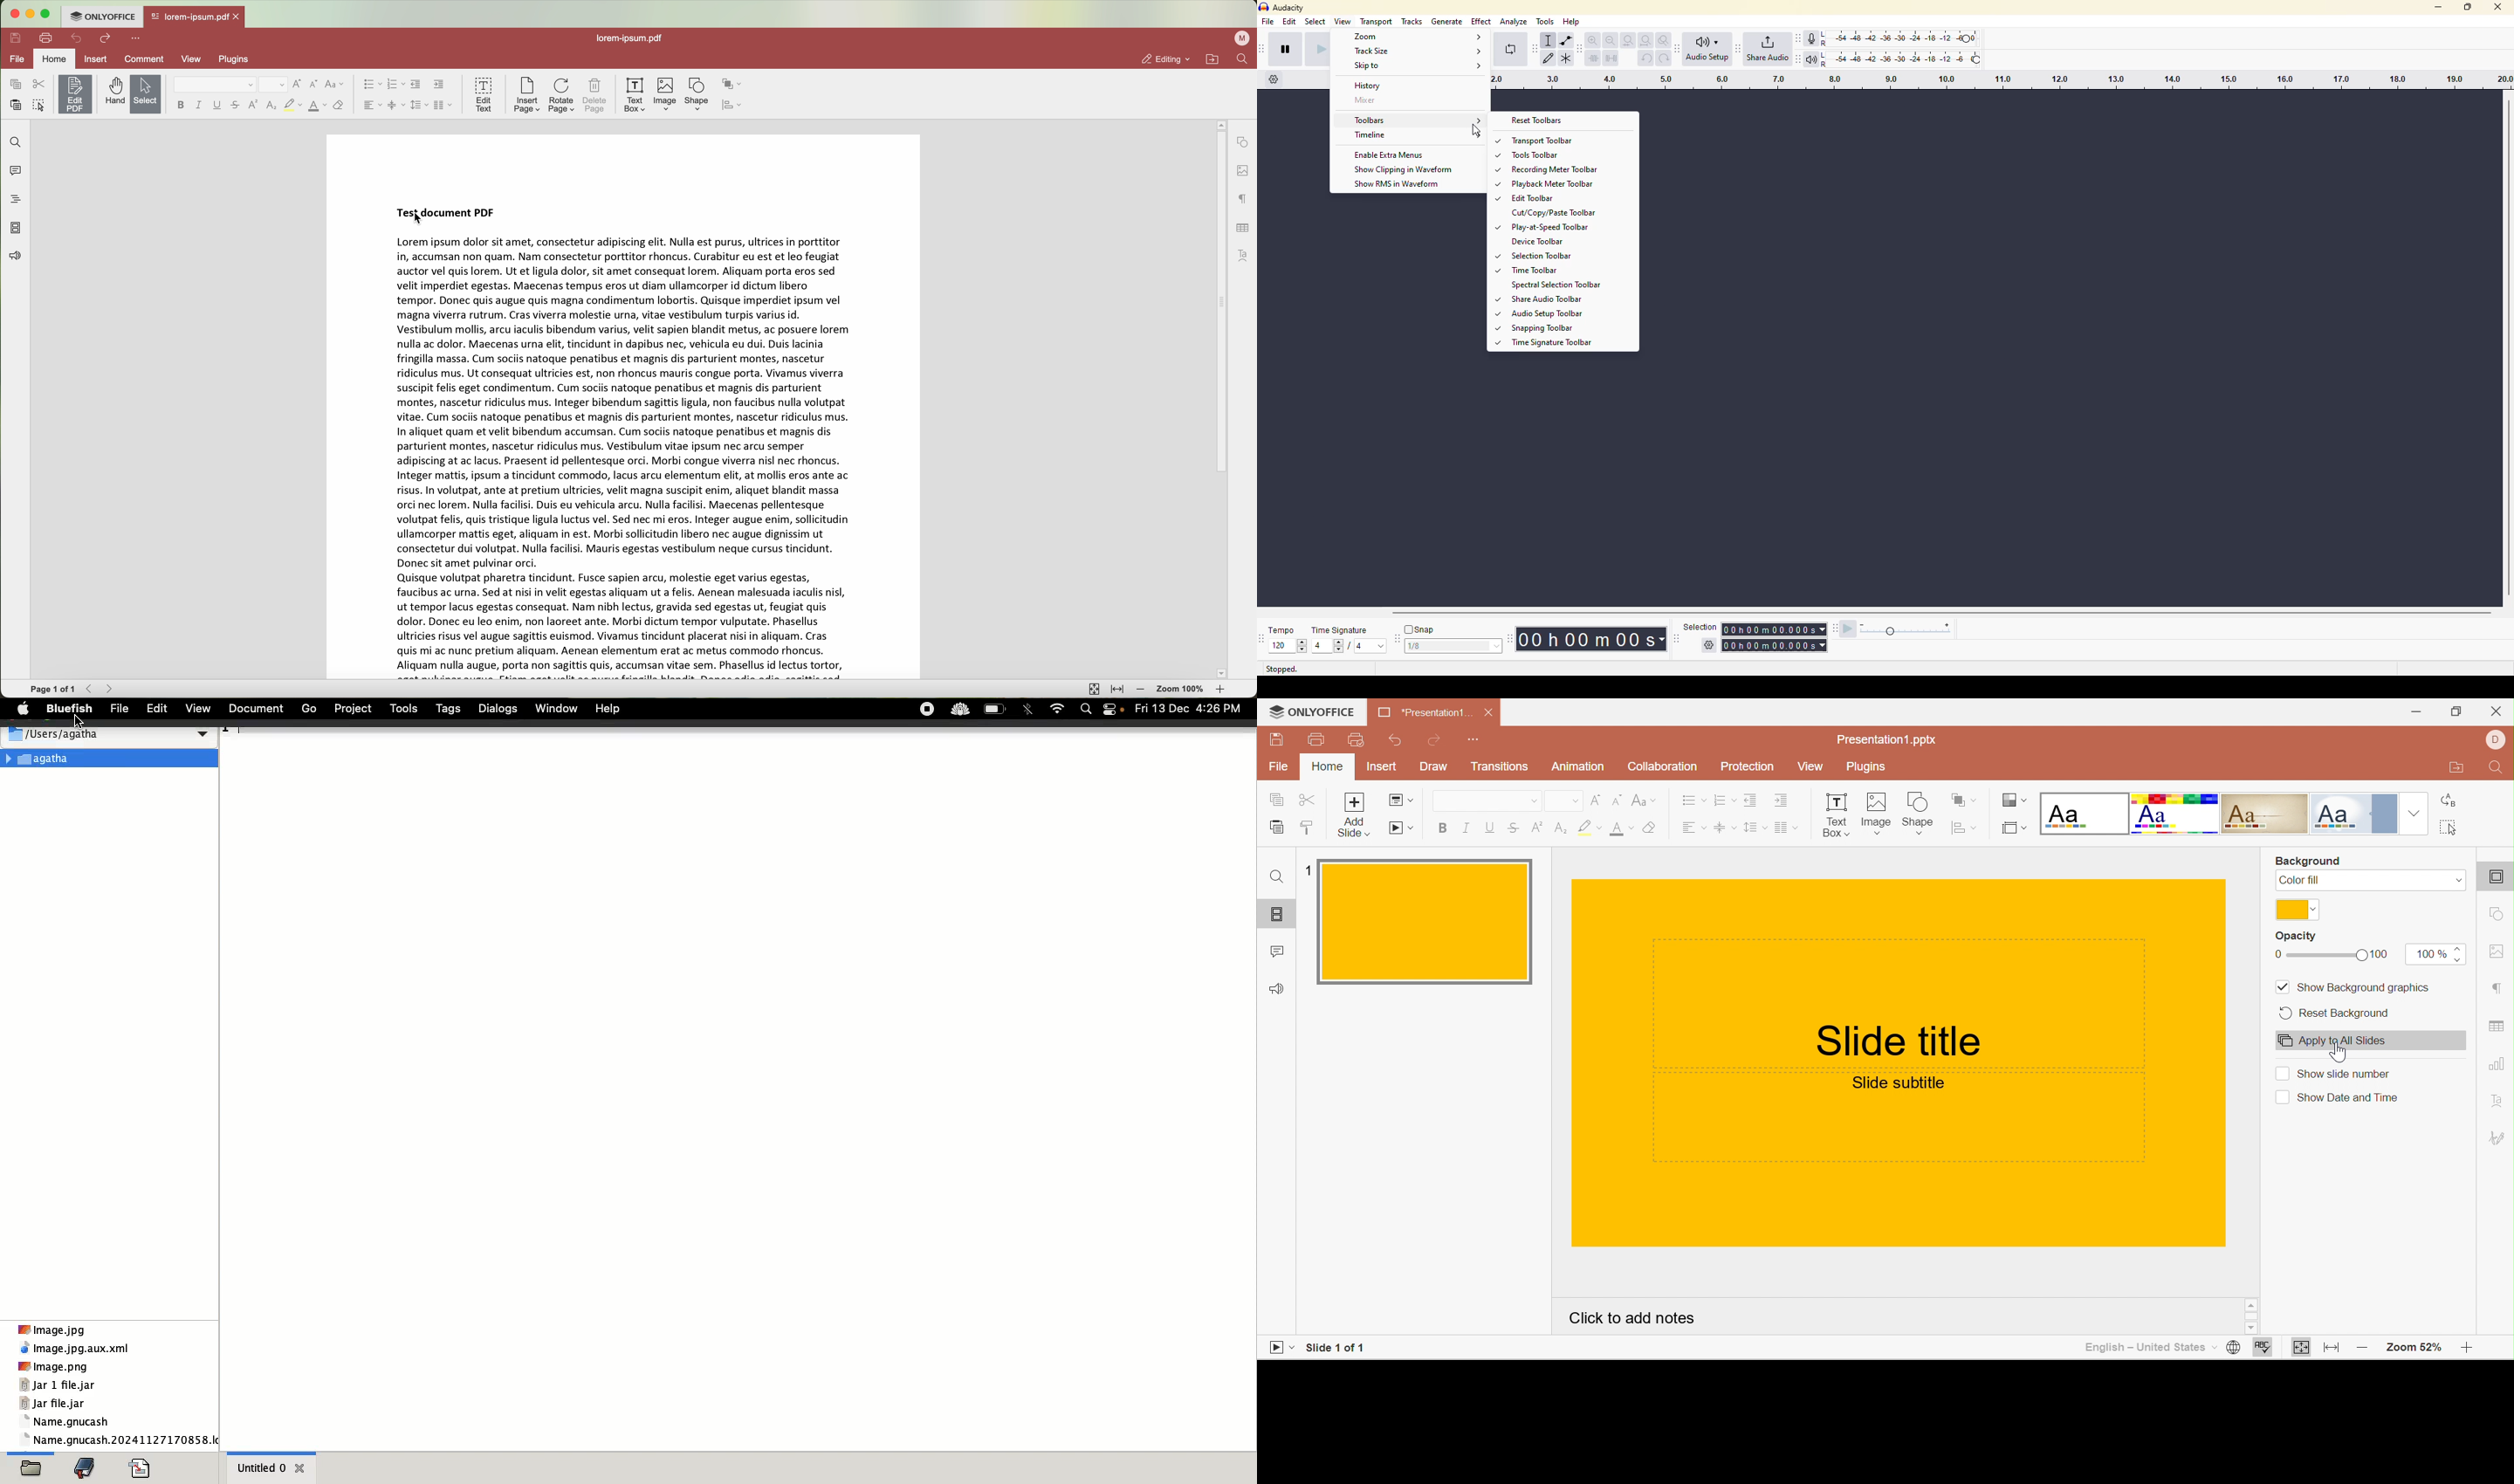 The height and width of the screenshot is (1484, 2520). Describe the element at coordinates (88, 1468) in the screenshot. I see `Bookmark ` at that location.